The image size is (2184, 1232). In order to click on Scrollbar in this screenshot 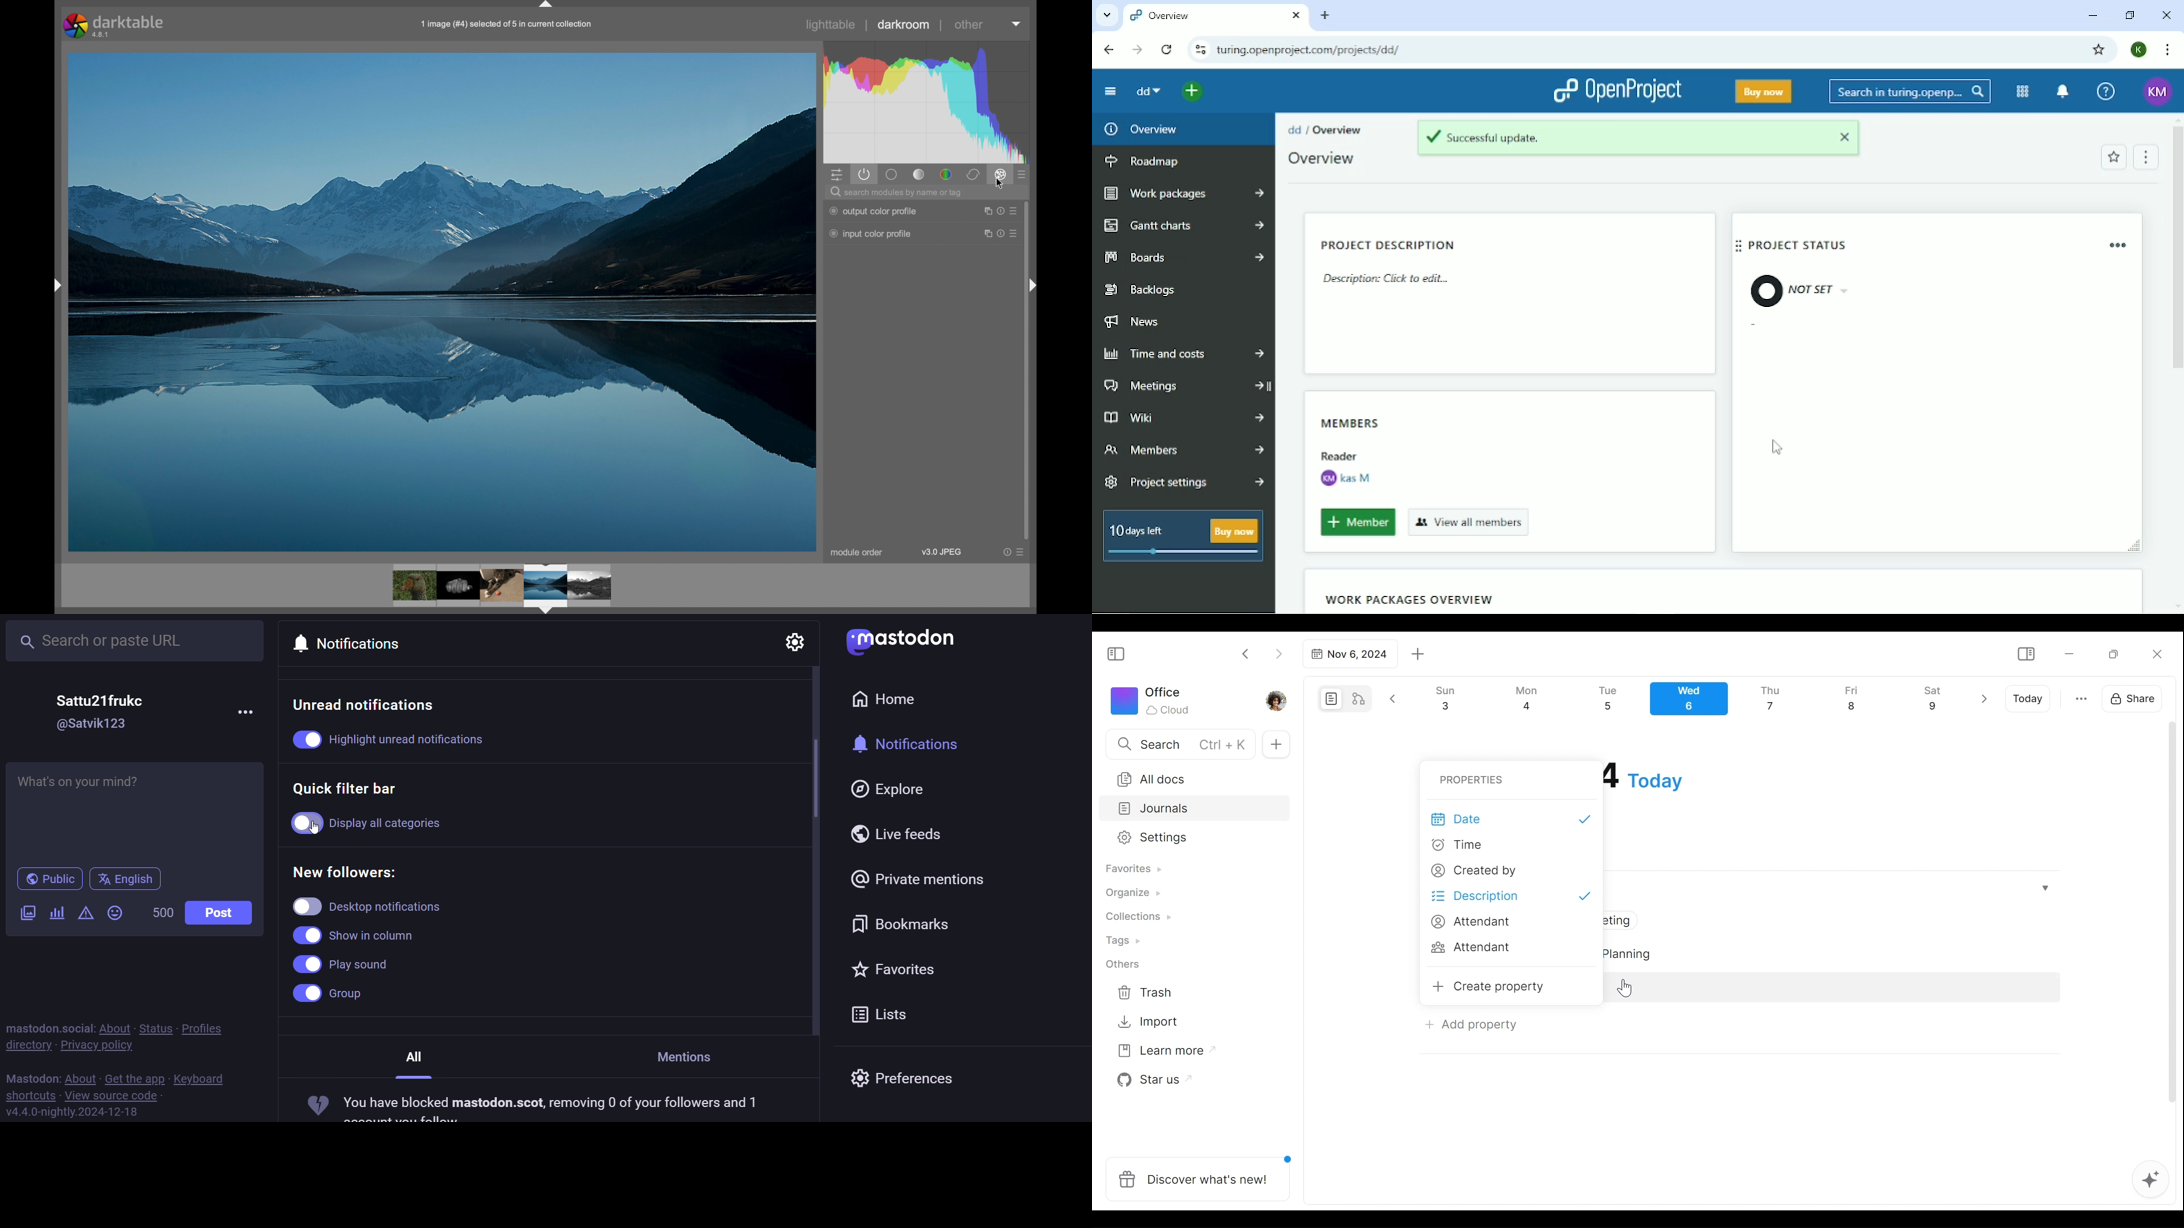, I will do `click(1028, 421)`.